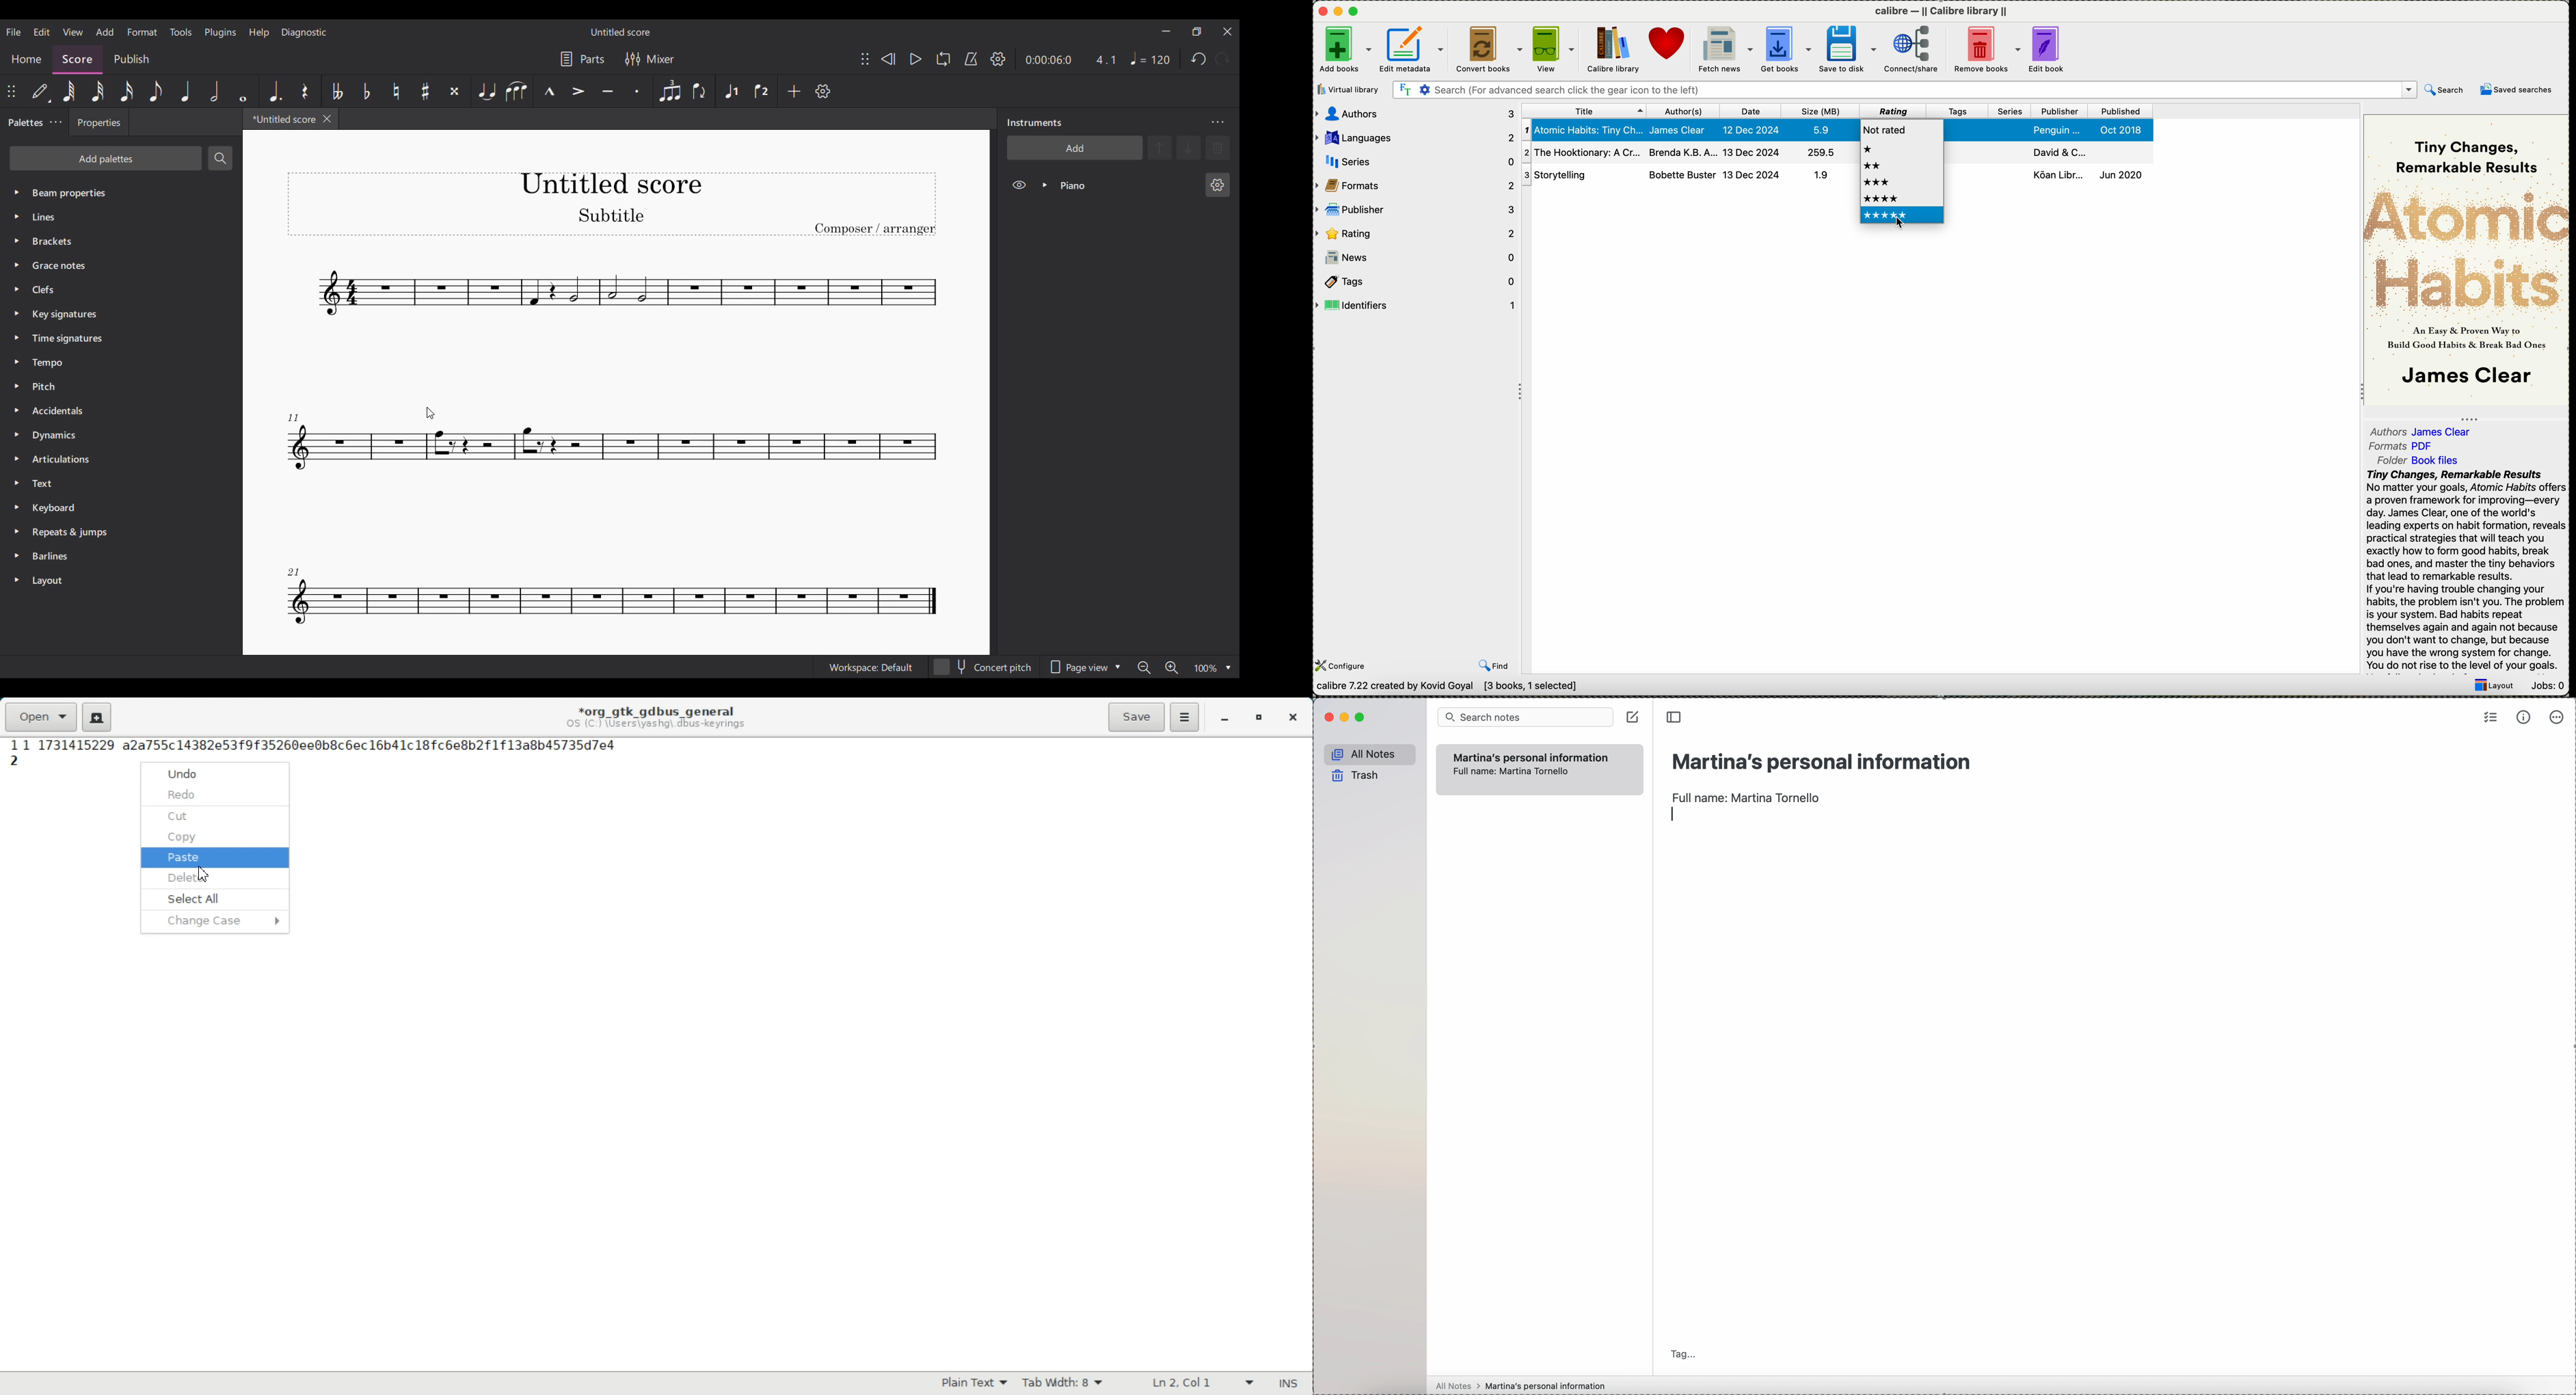 Image resolution: width=2576 pixels, height=1400 pixels. What do you see at coordinates (1229, 668) in the screenshot?
I see `Zoom options` at bounding box center [1229, 668].